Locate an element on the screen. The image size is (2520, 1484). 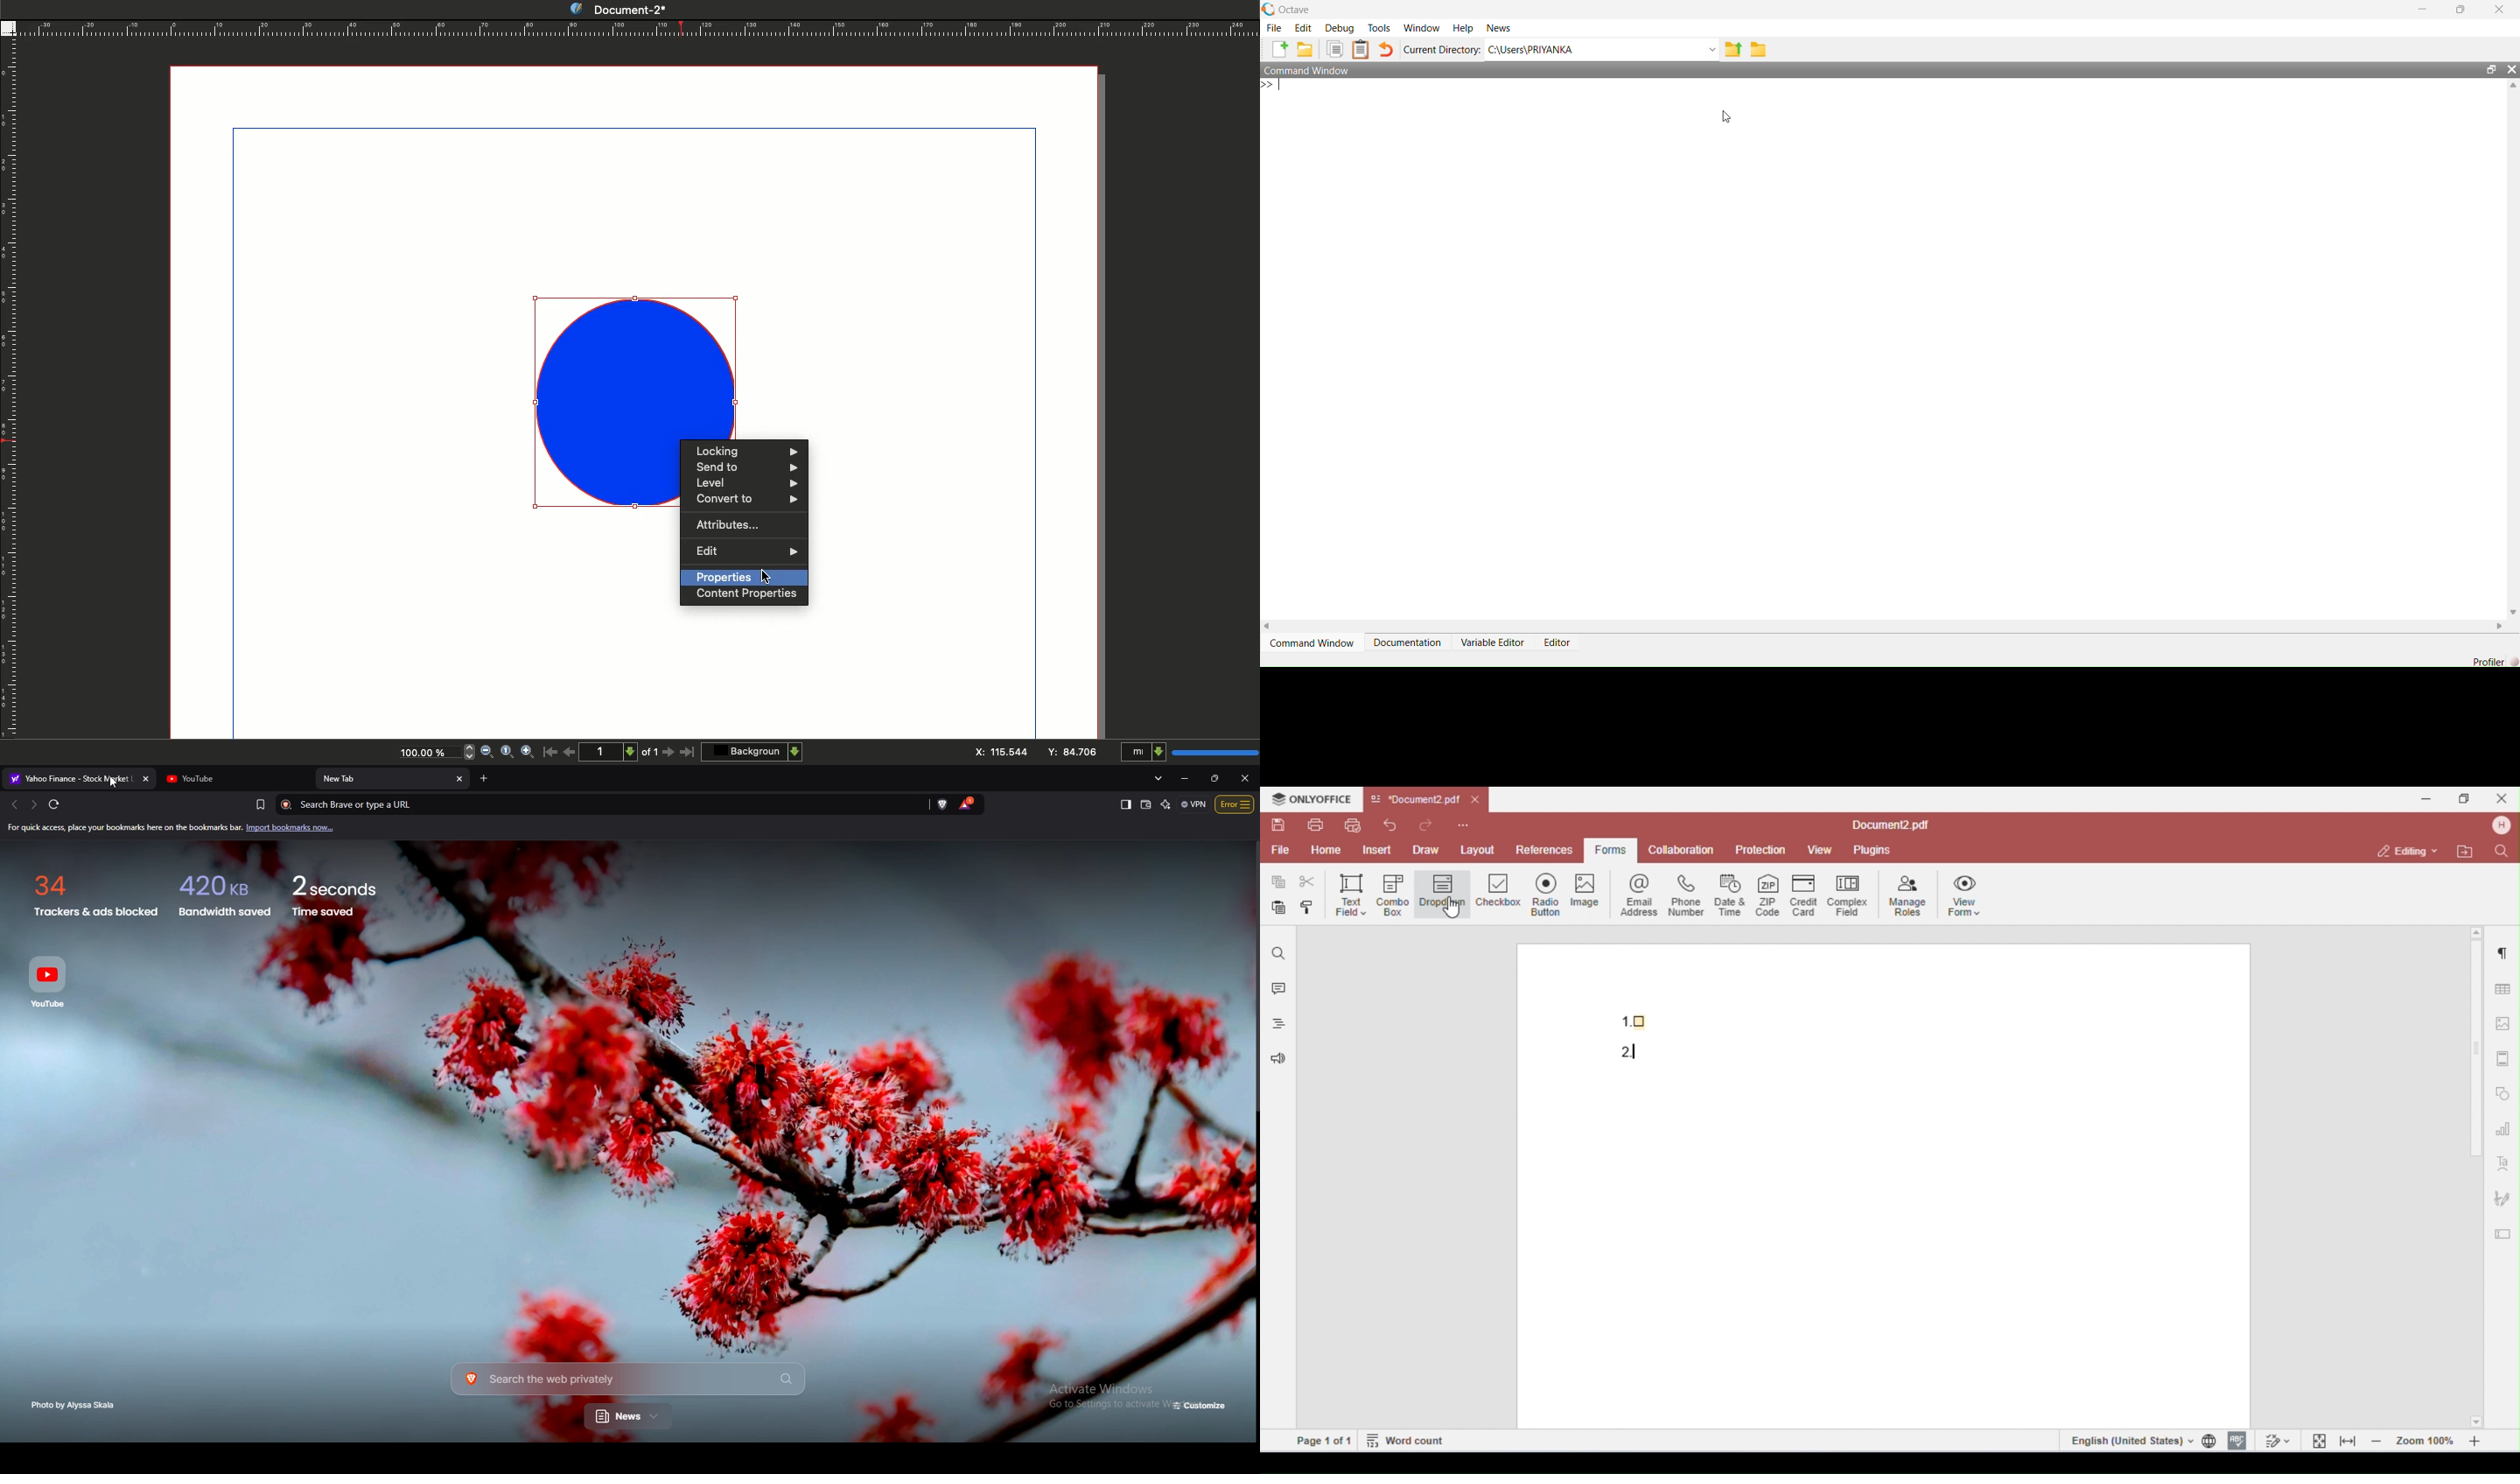
X: 115.544 is located at coordinates (995, 752).